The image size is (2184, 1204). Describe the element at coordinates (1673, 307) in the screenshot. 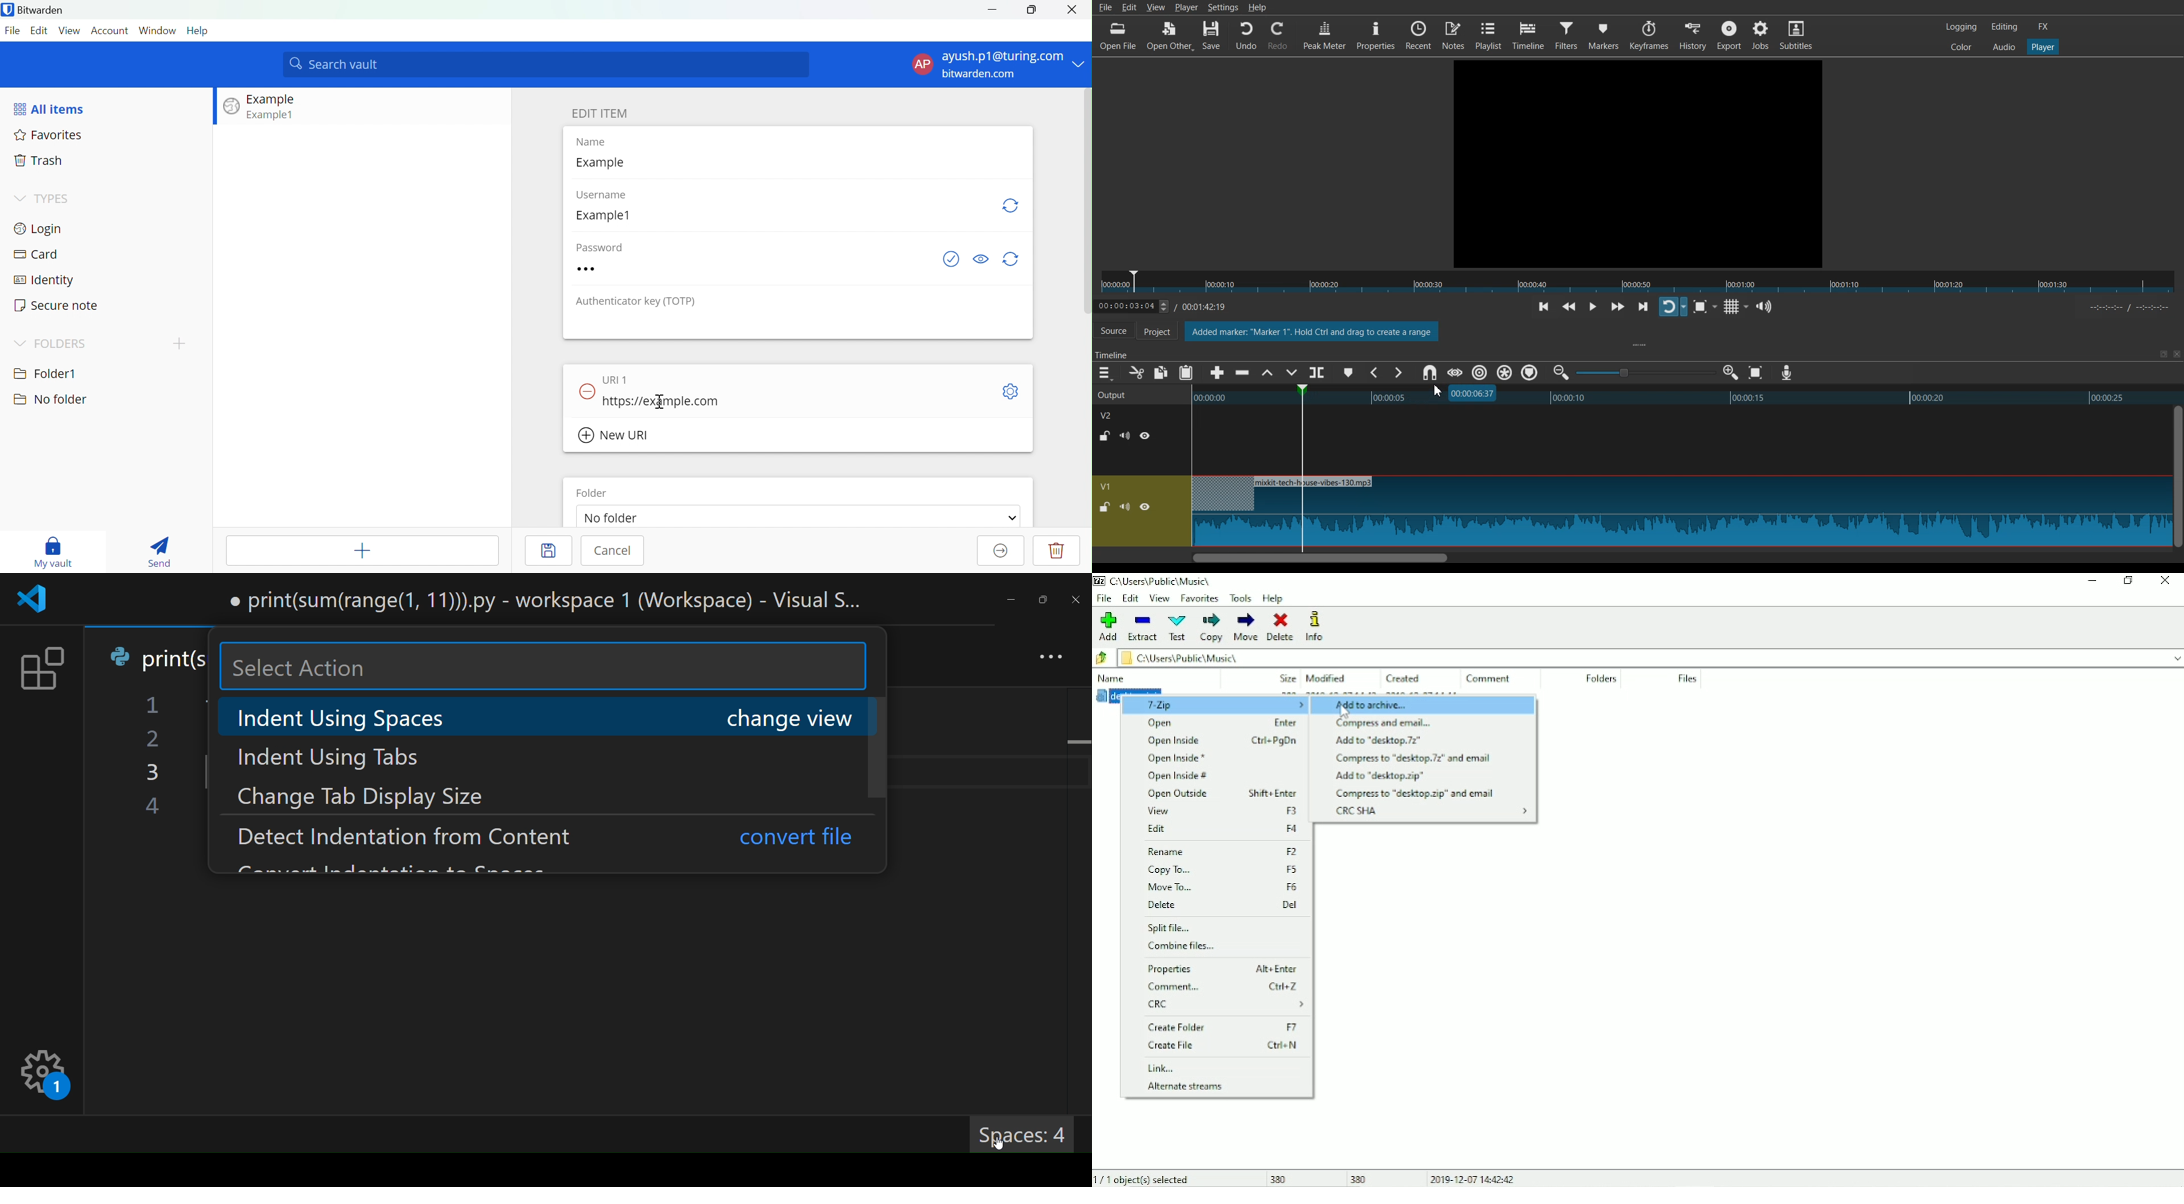

I see `Toggle player lopping` at that location.